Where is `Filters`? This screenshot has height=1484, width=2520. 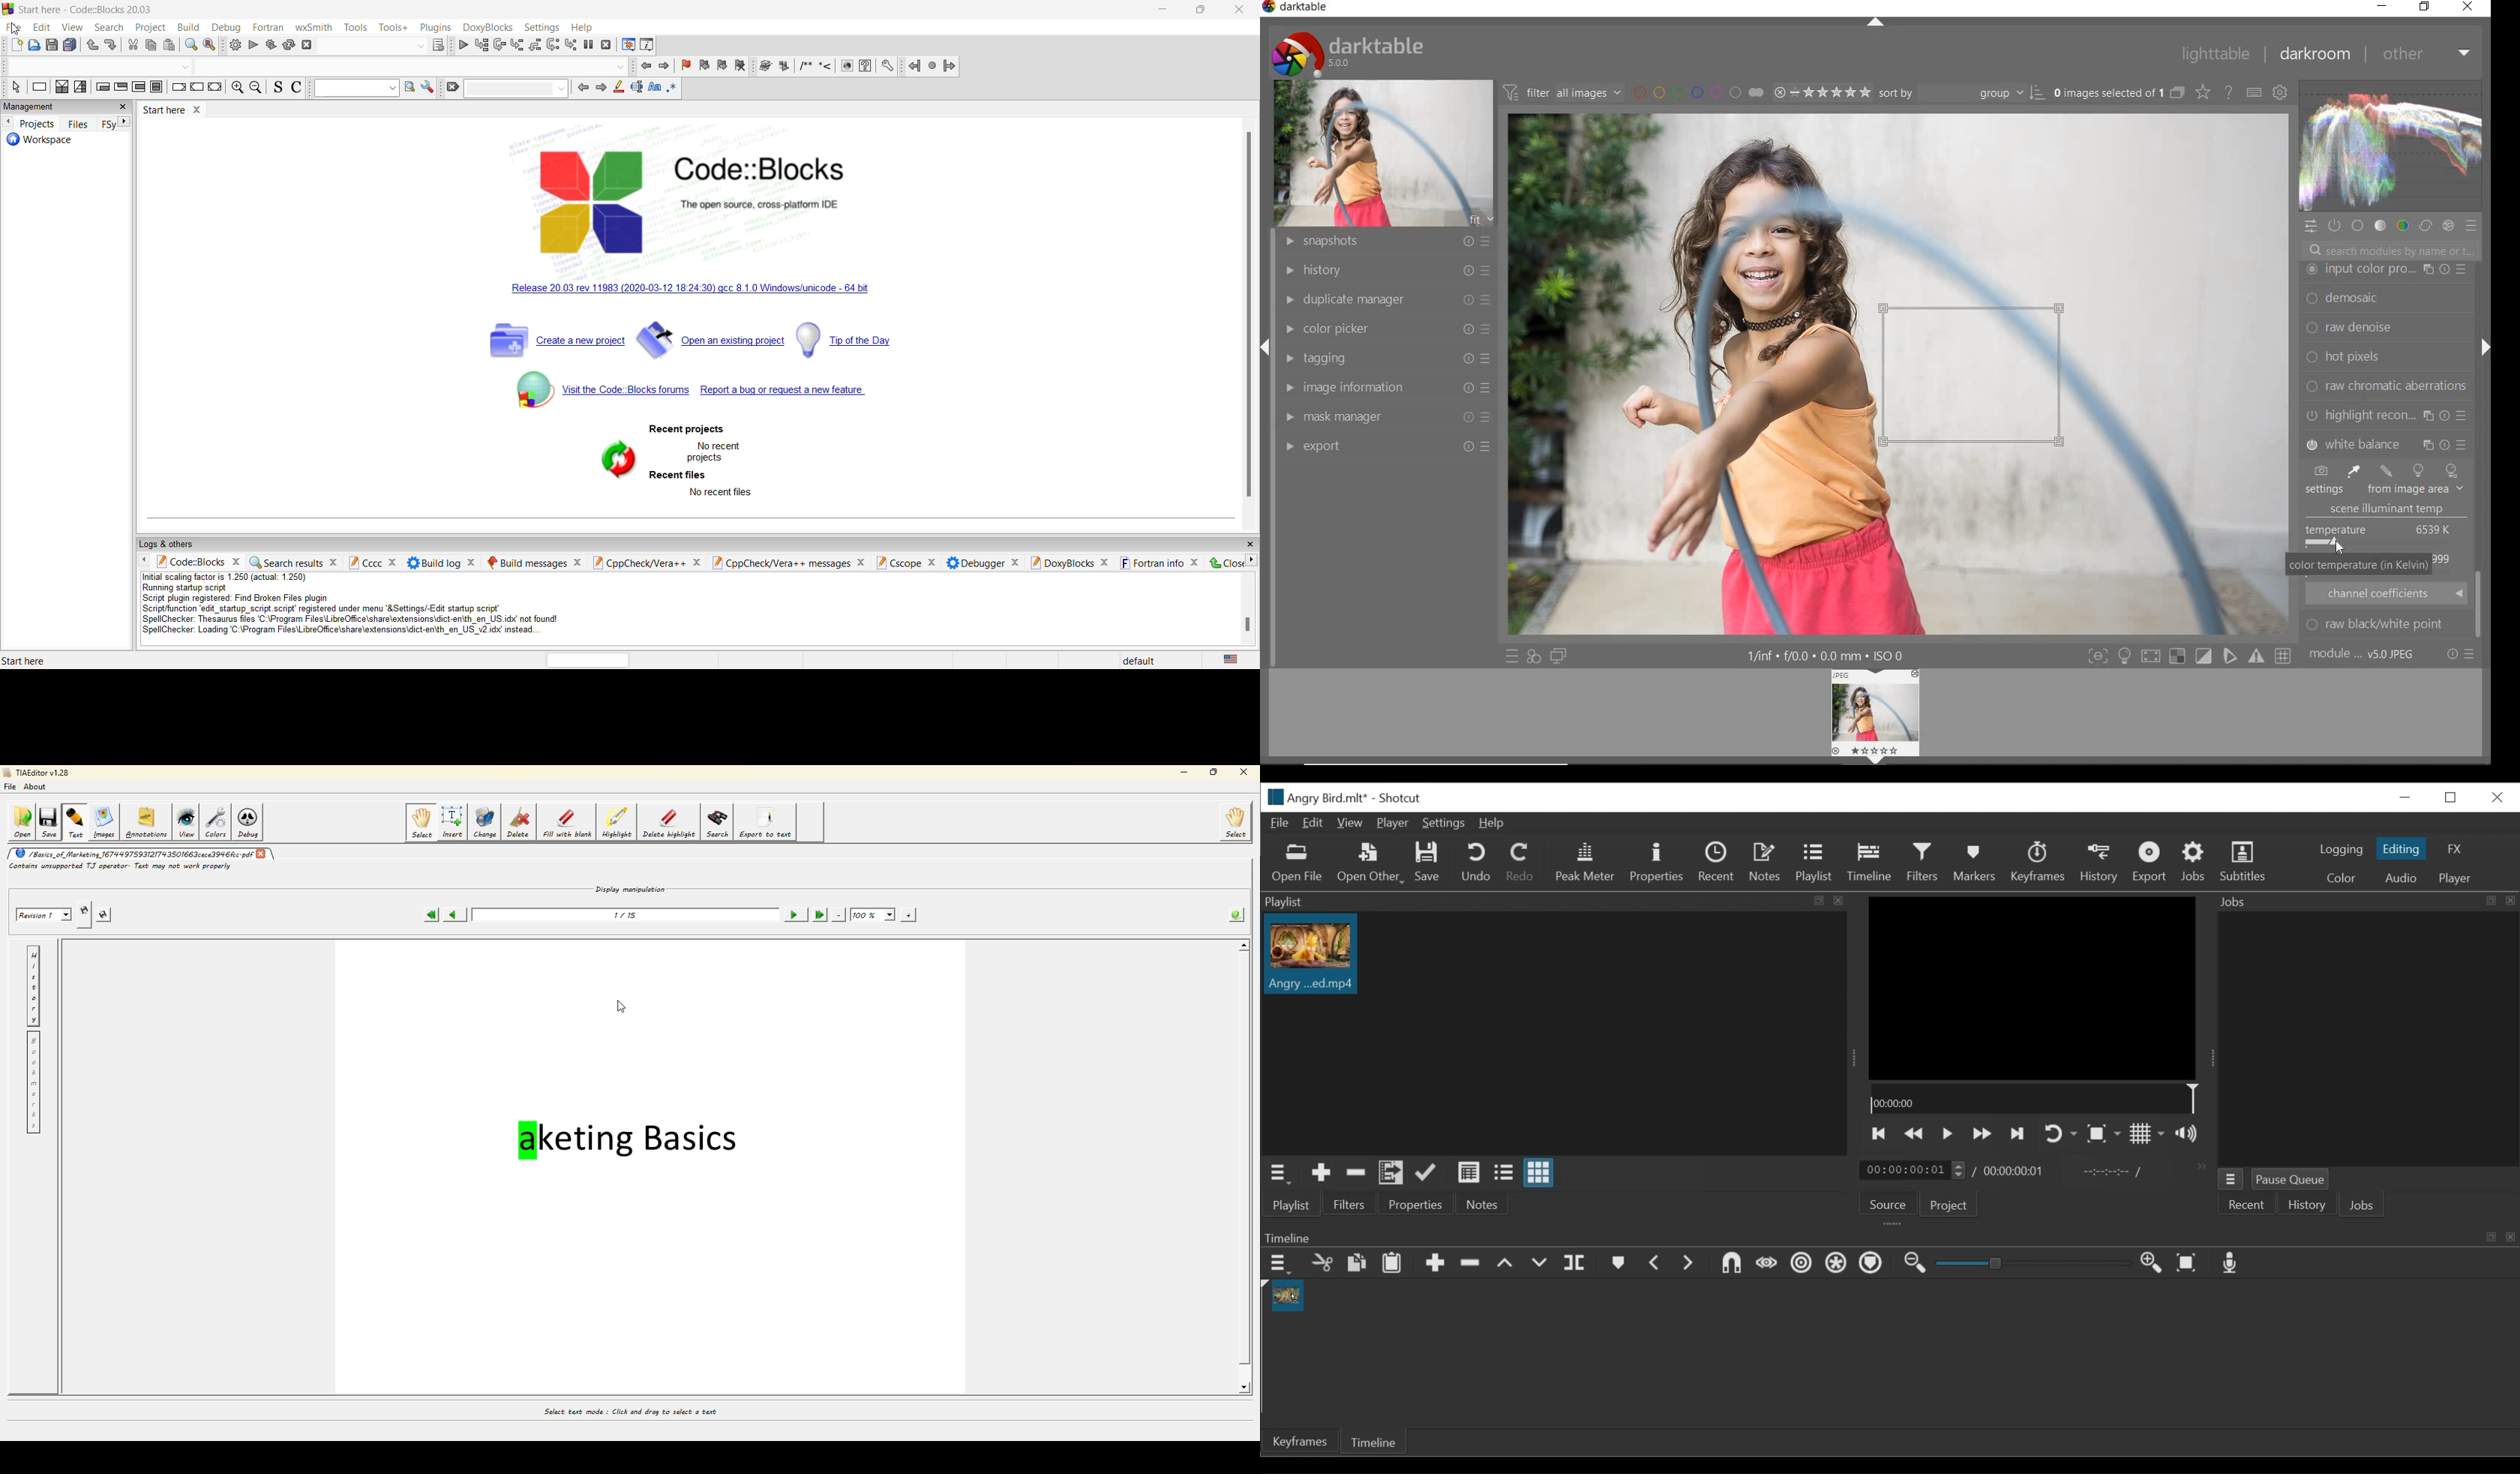
Filters is located at coordinates (1923, 861).